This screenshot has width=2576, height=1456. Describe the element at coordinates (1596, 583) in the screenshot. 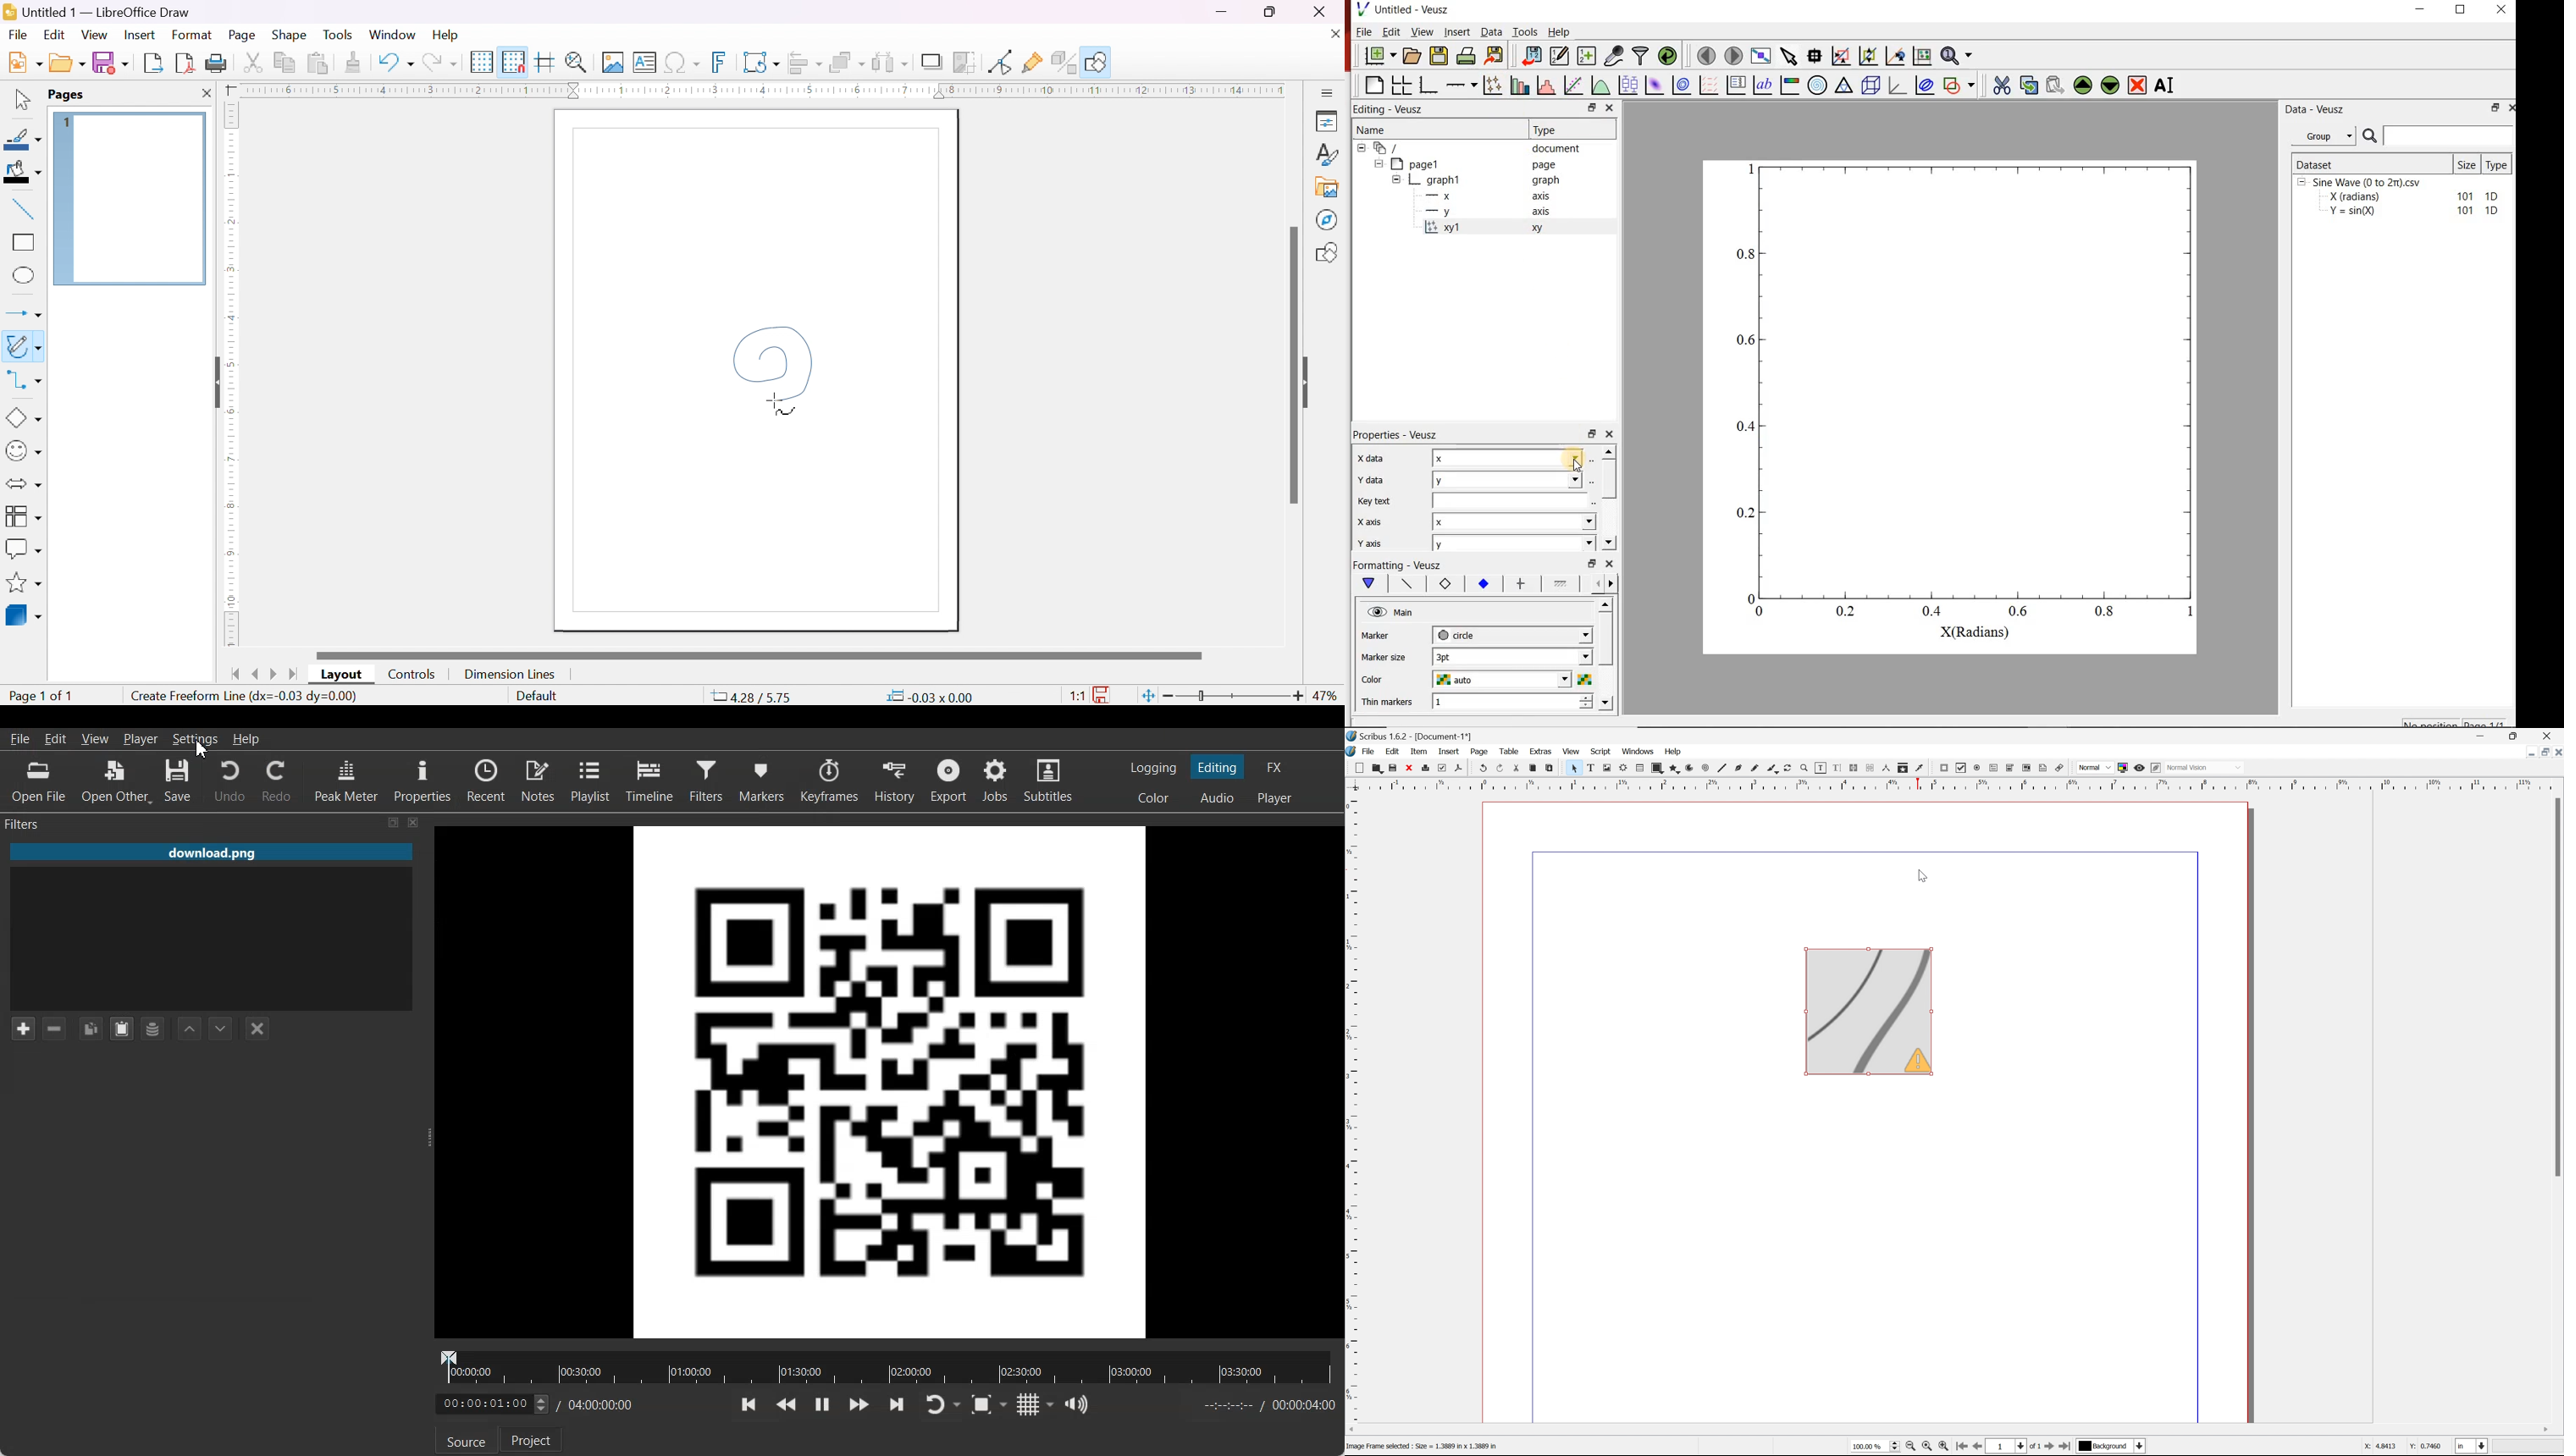

I see `Move left` at that location.